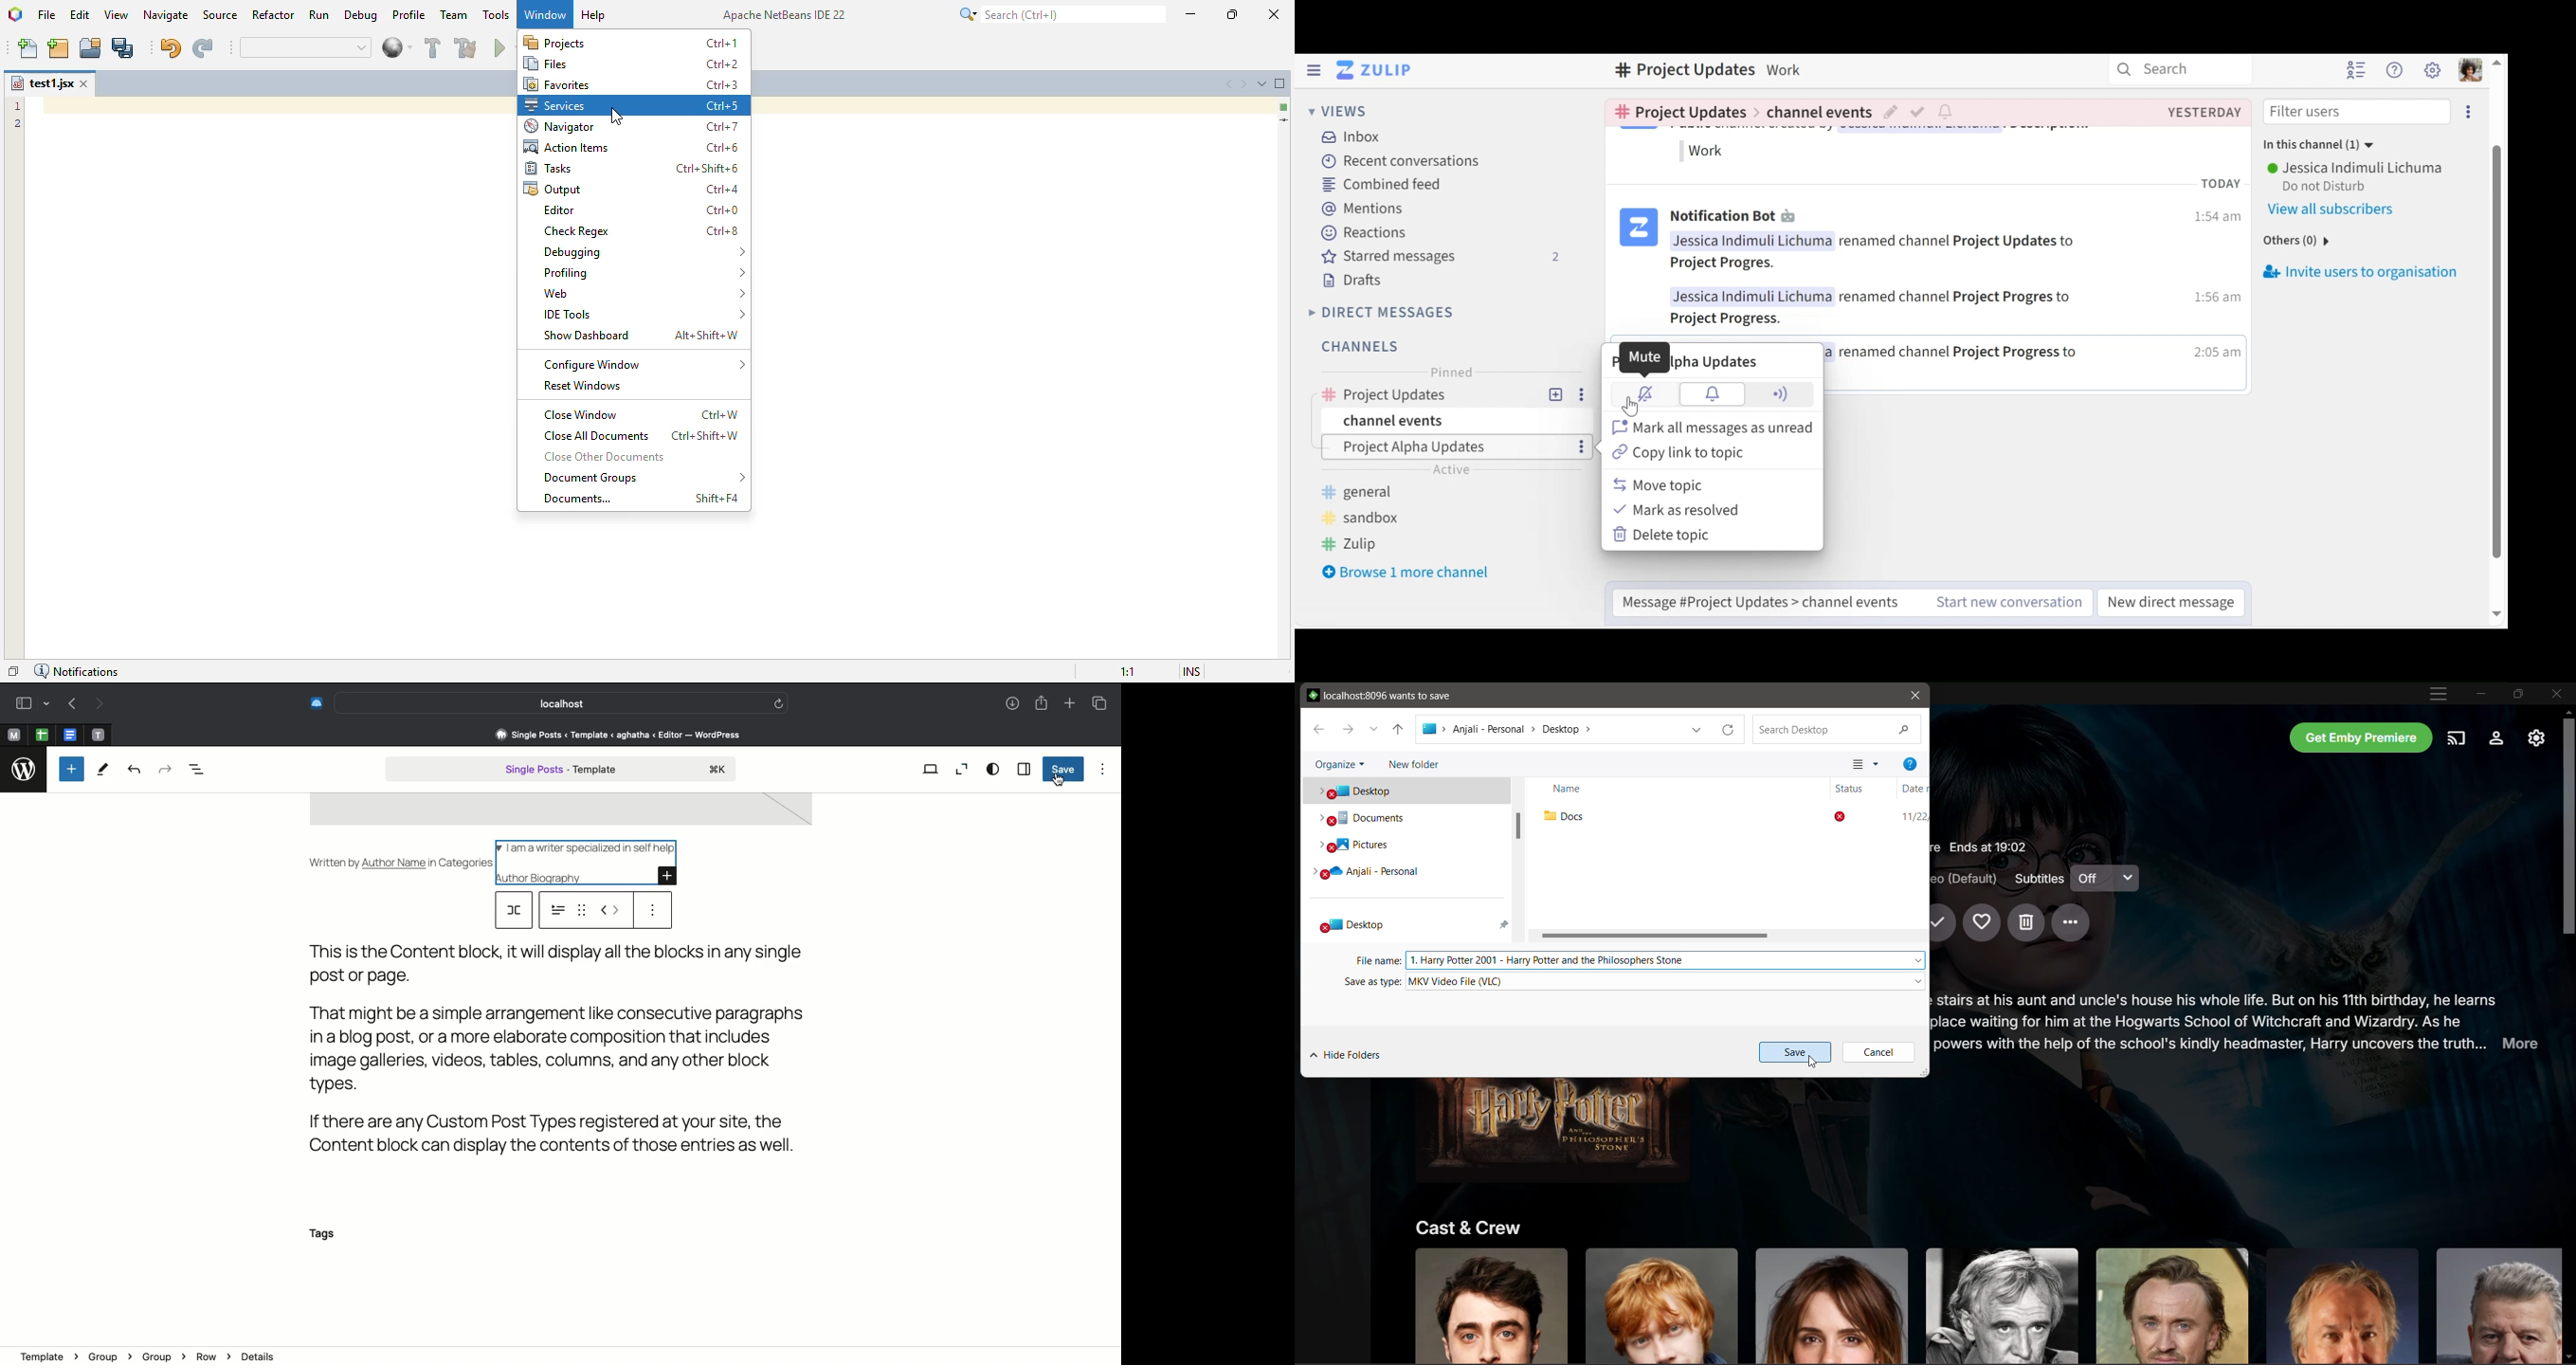 The width and height of the screenshot is (2576, 1372). I want to click on User, so click(2354, 169).